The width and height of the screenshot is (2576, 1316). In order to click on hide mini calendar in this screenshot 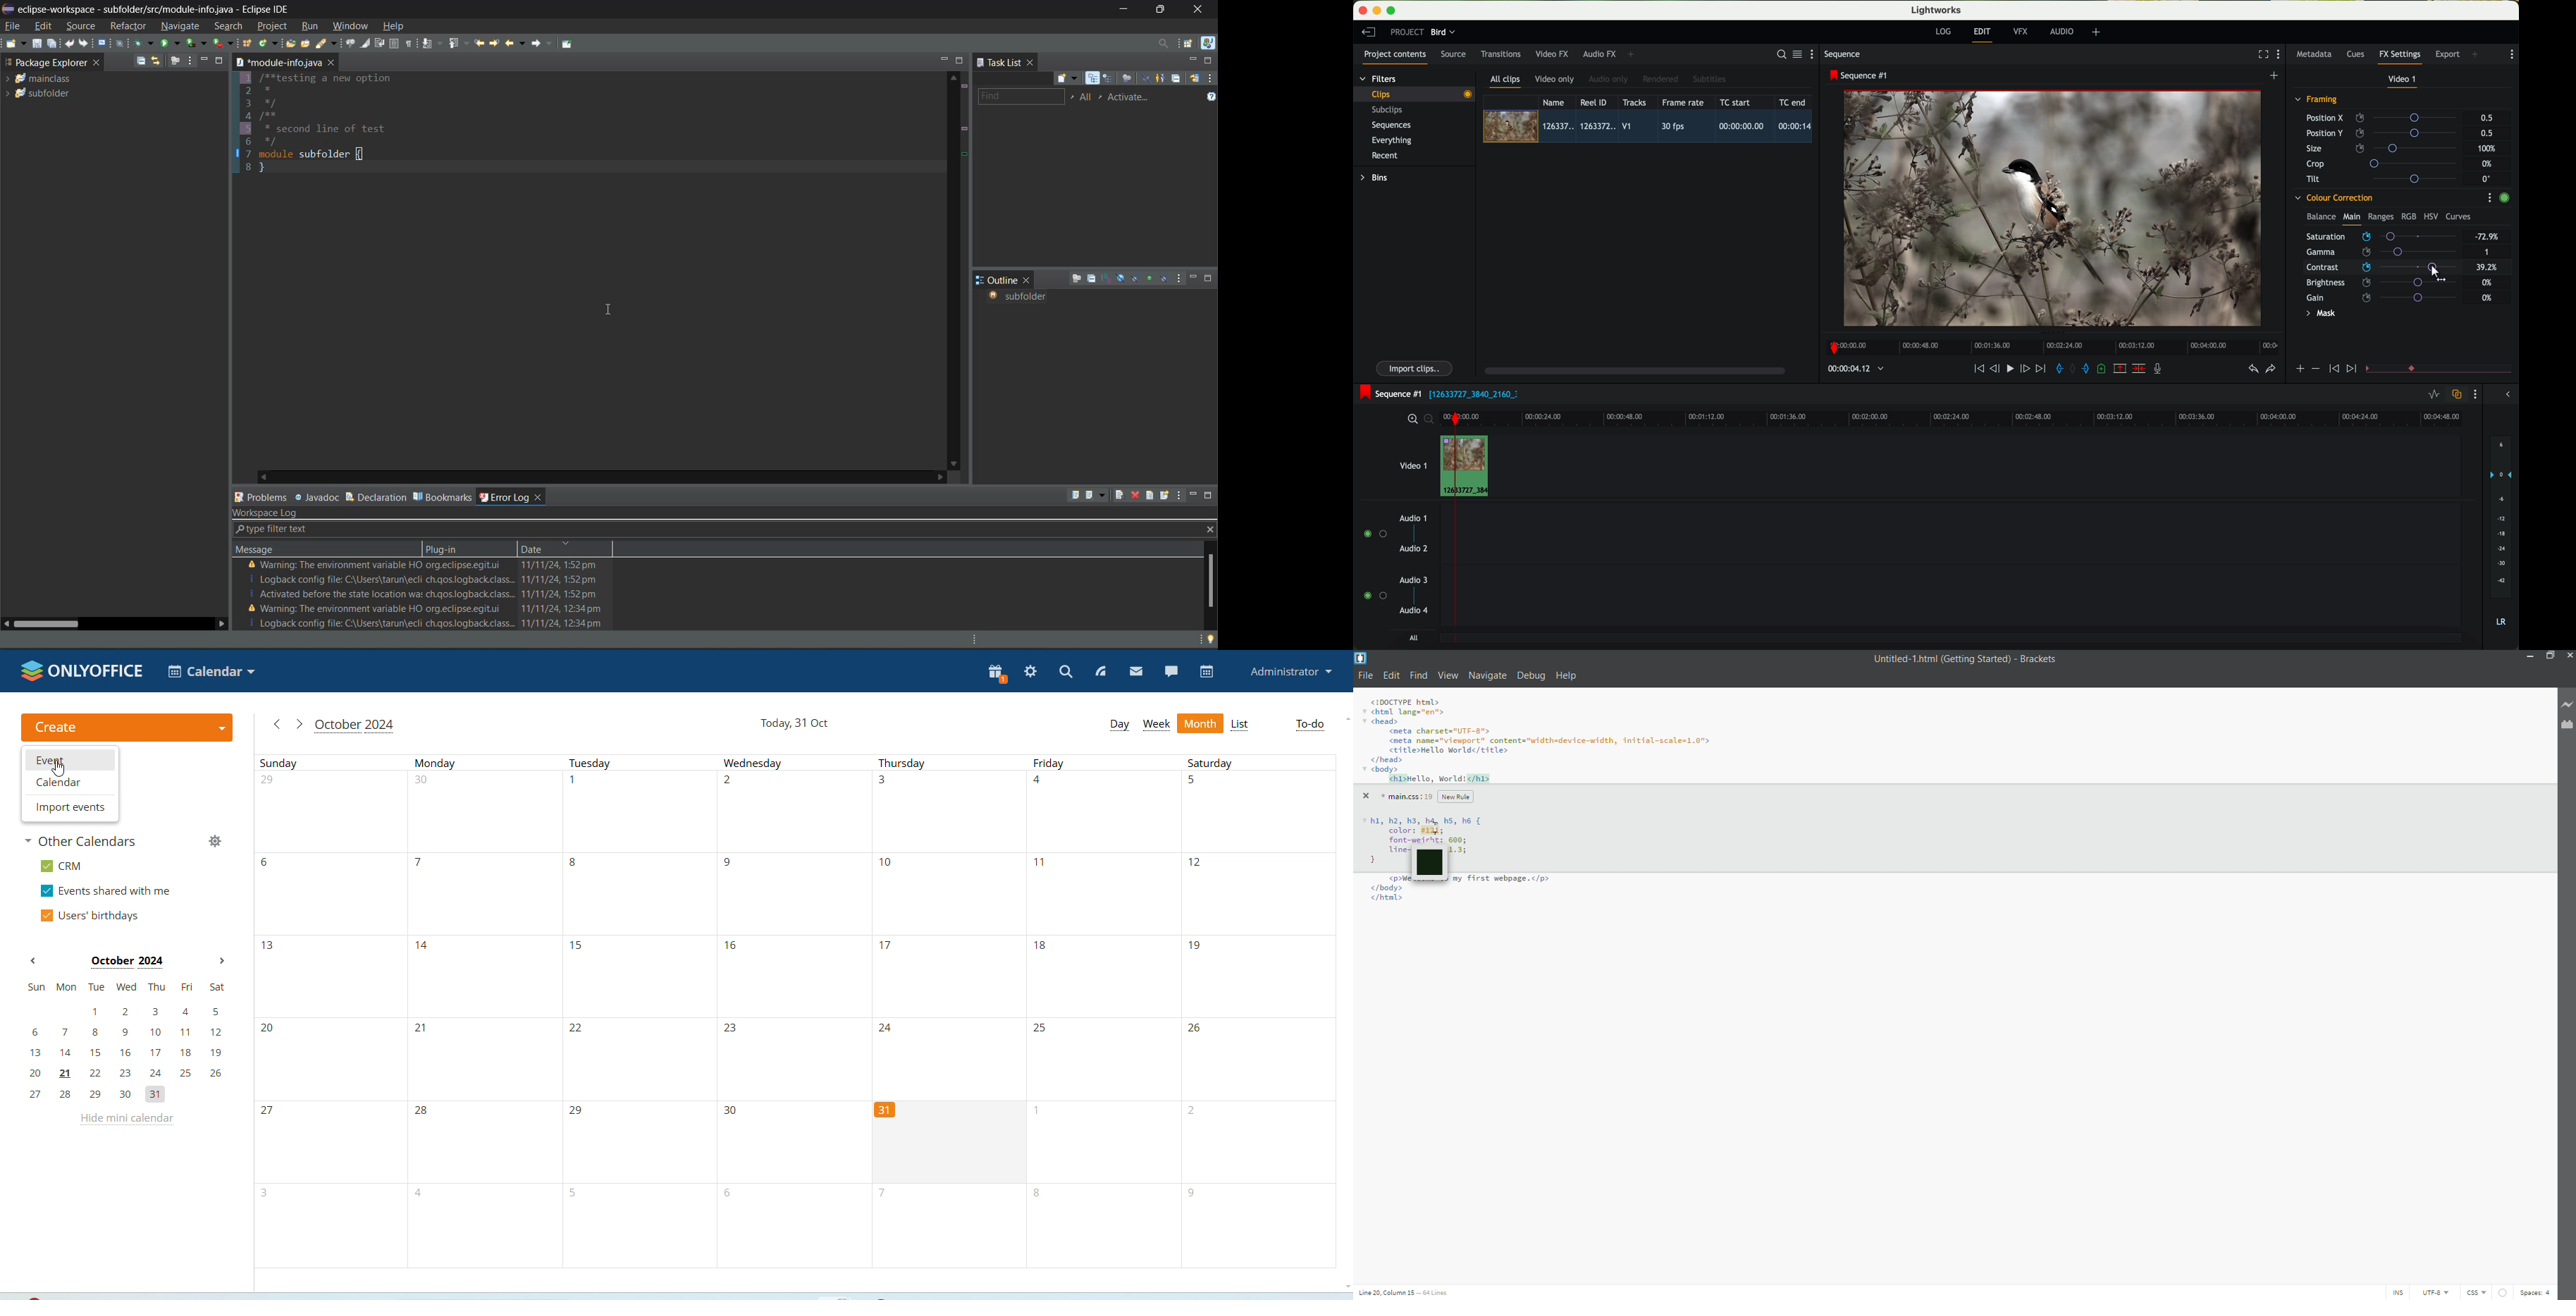, I will do `click(126, 1120)`.